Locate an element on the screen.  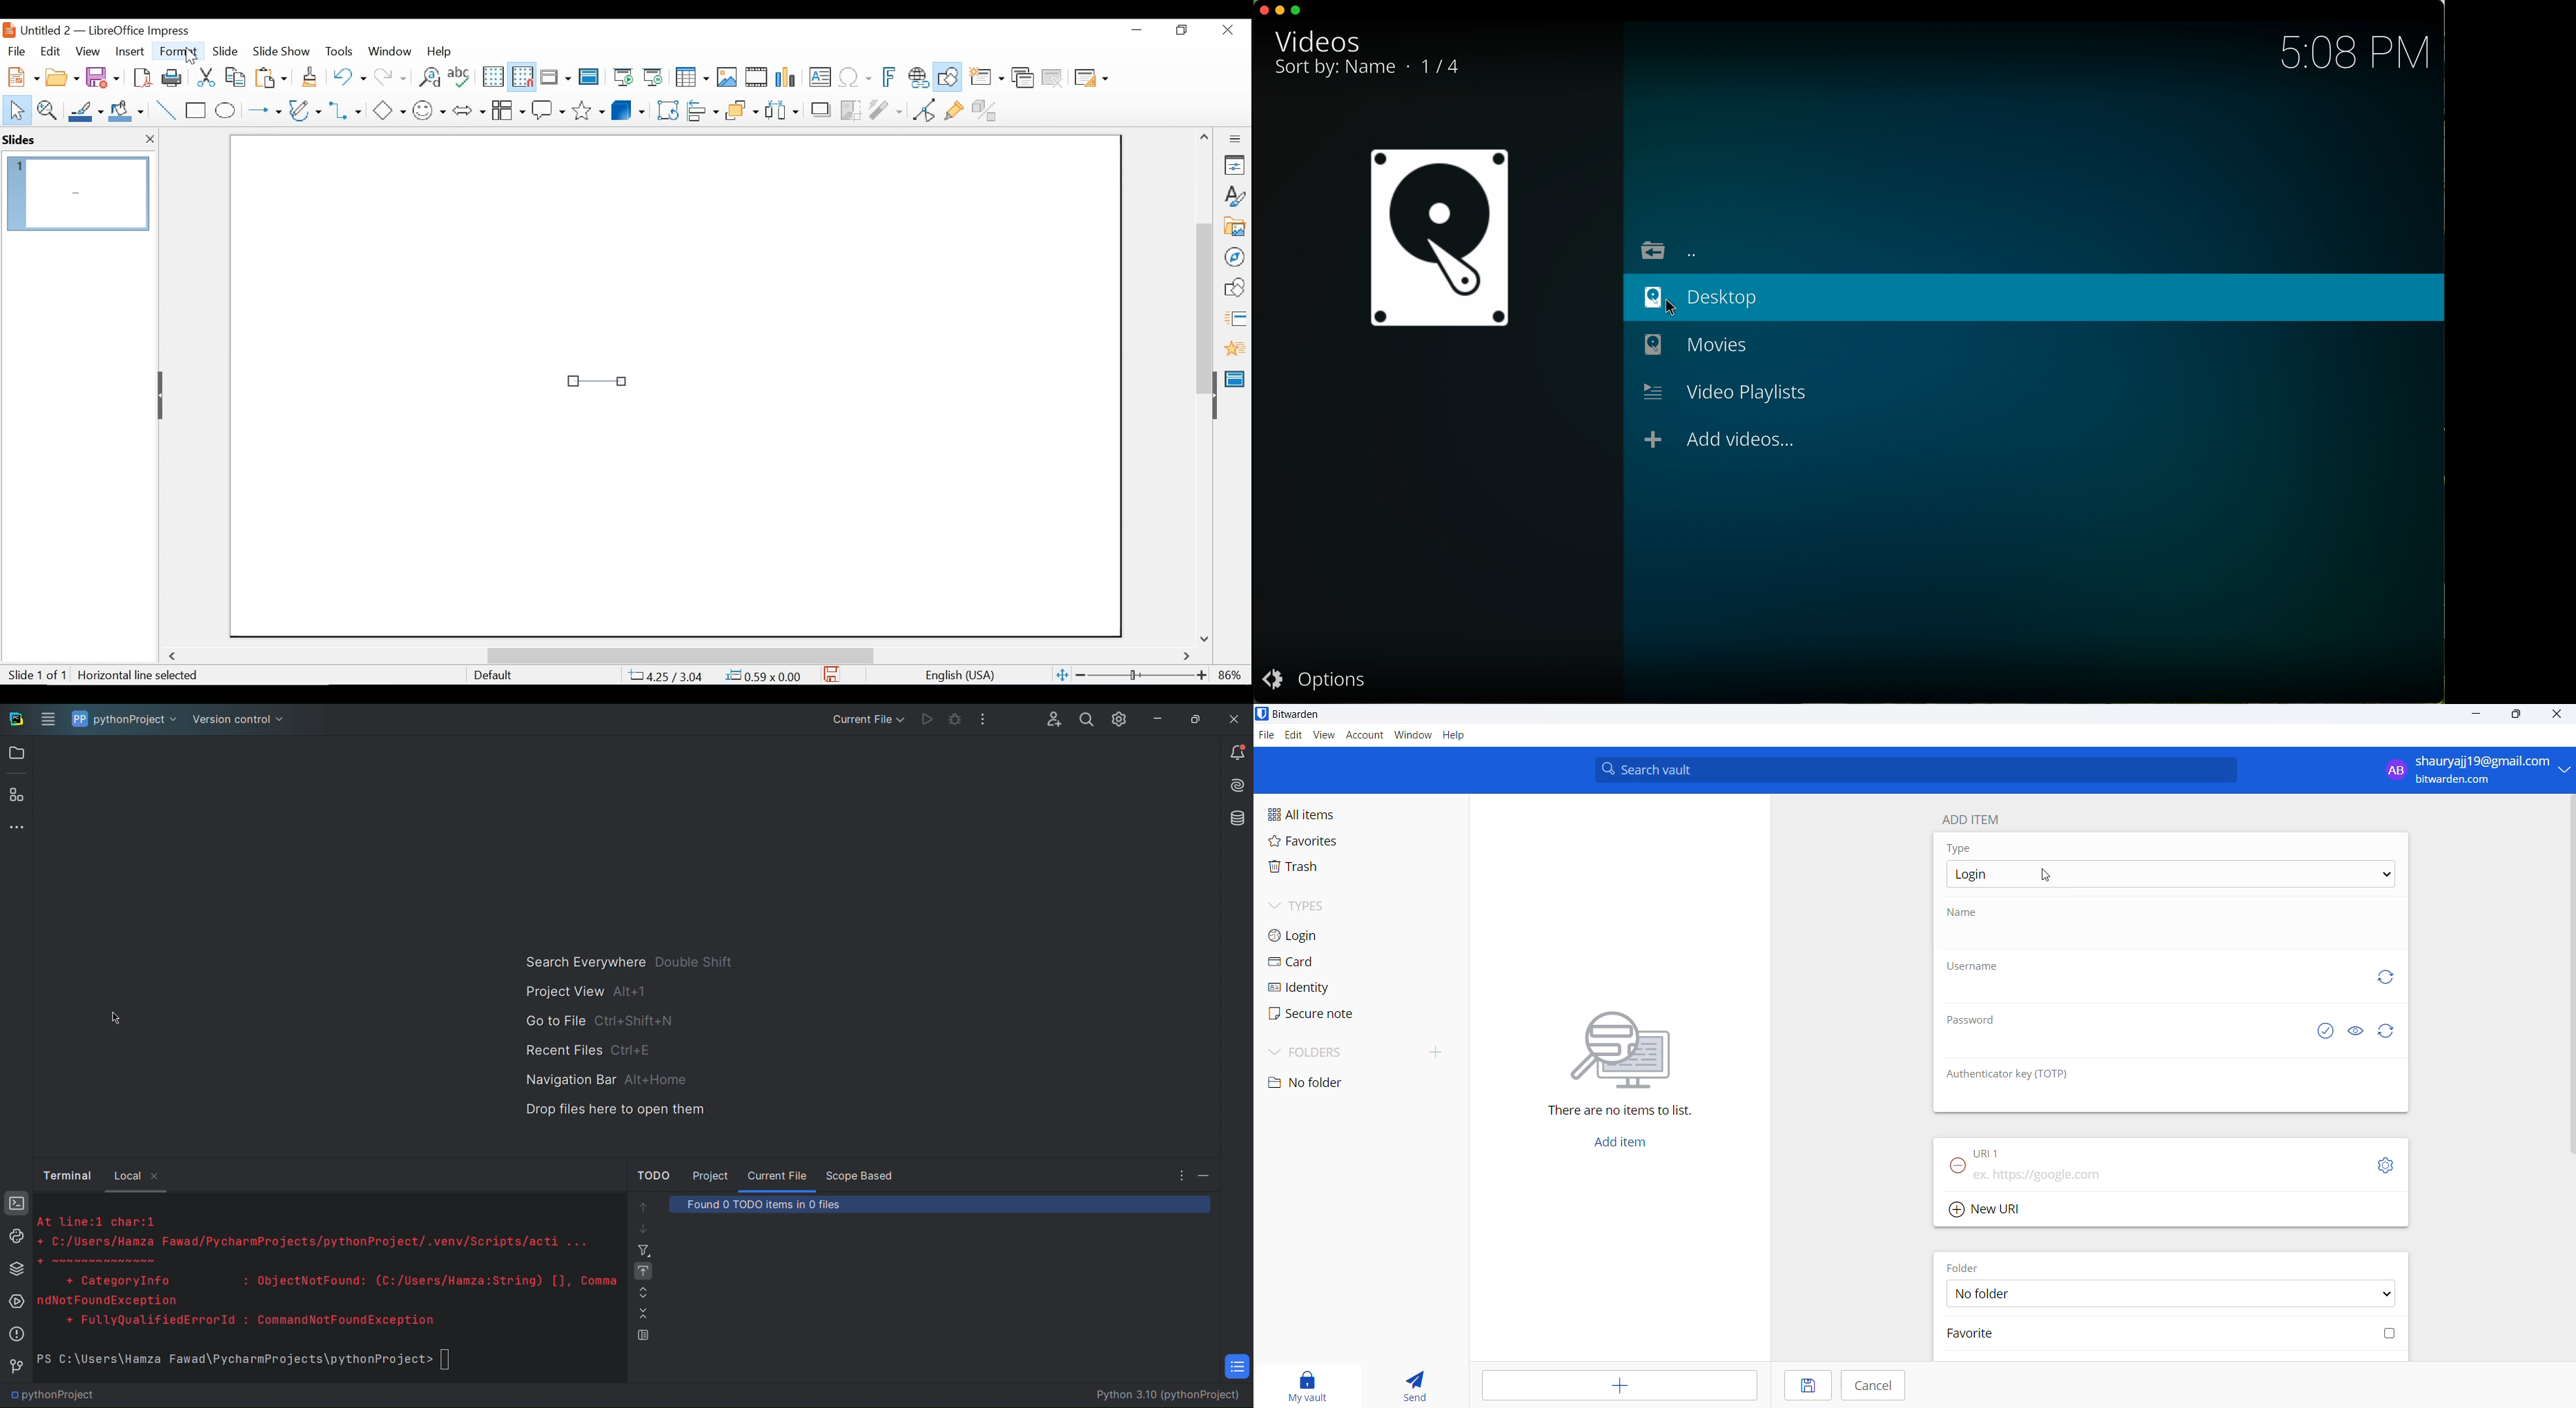
Insert Chart is located at coordinates (787, 78).